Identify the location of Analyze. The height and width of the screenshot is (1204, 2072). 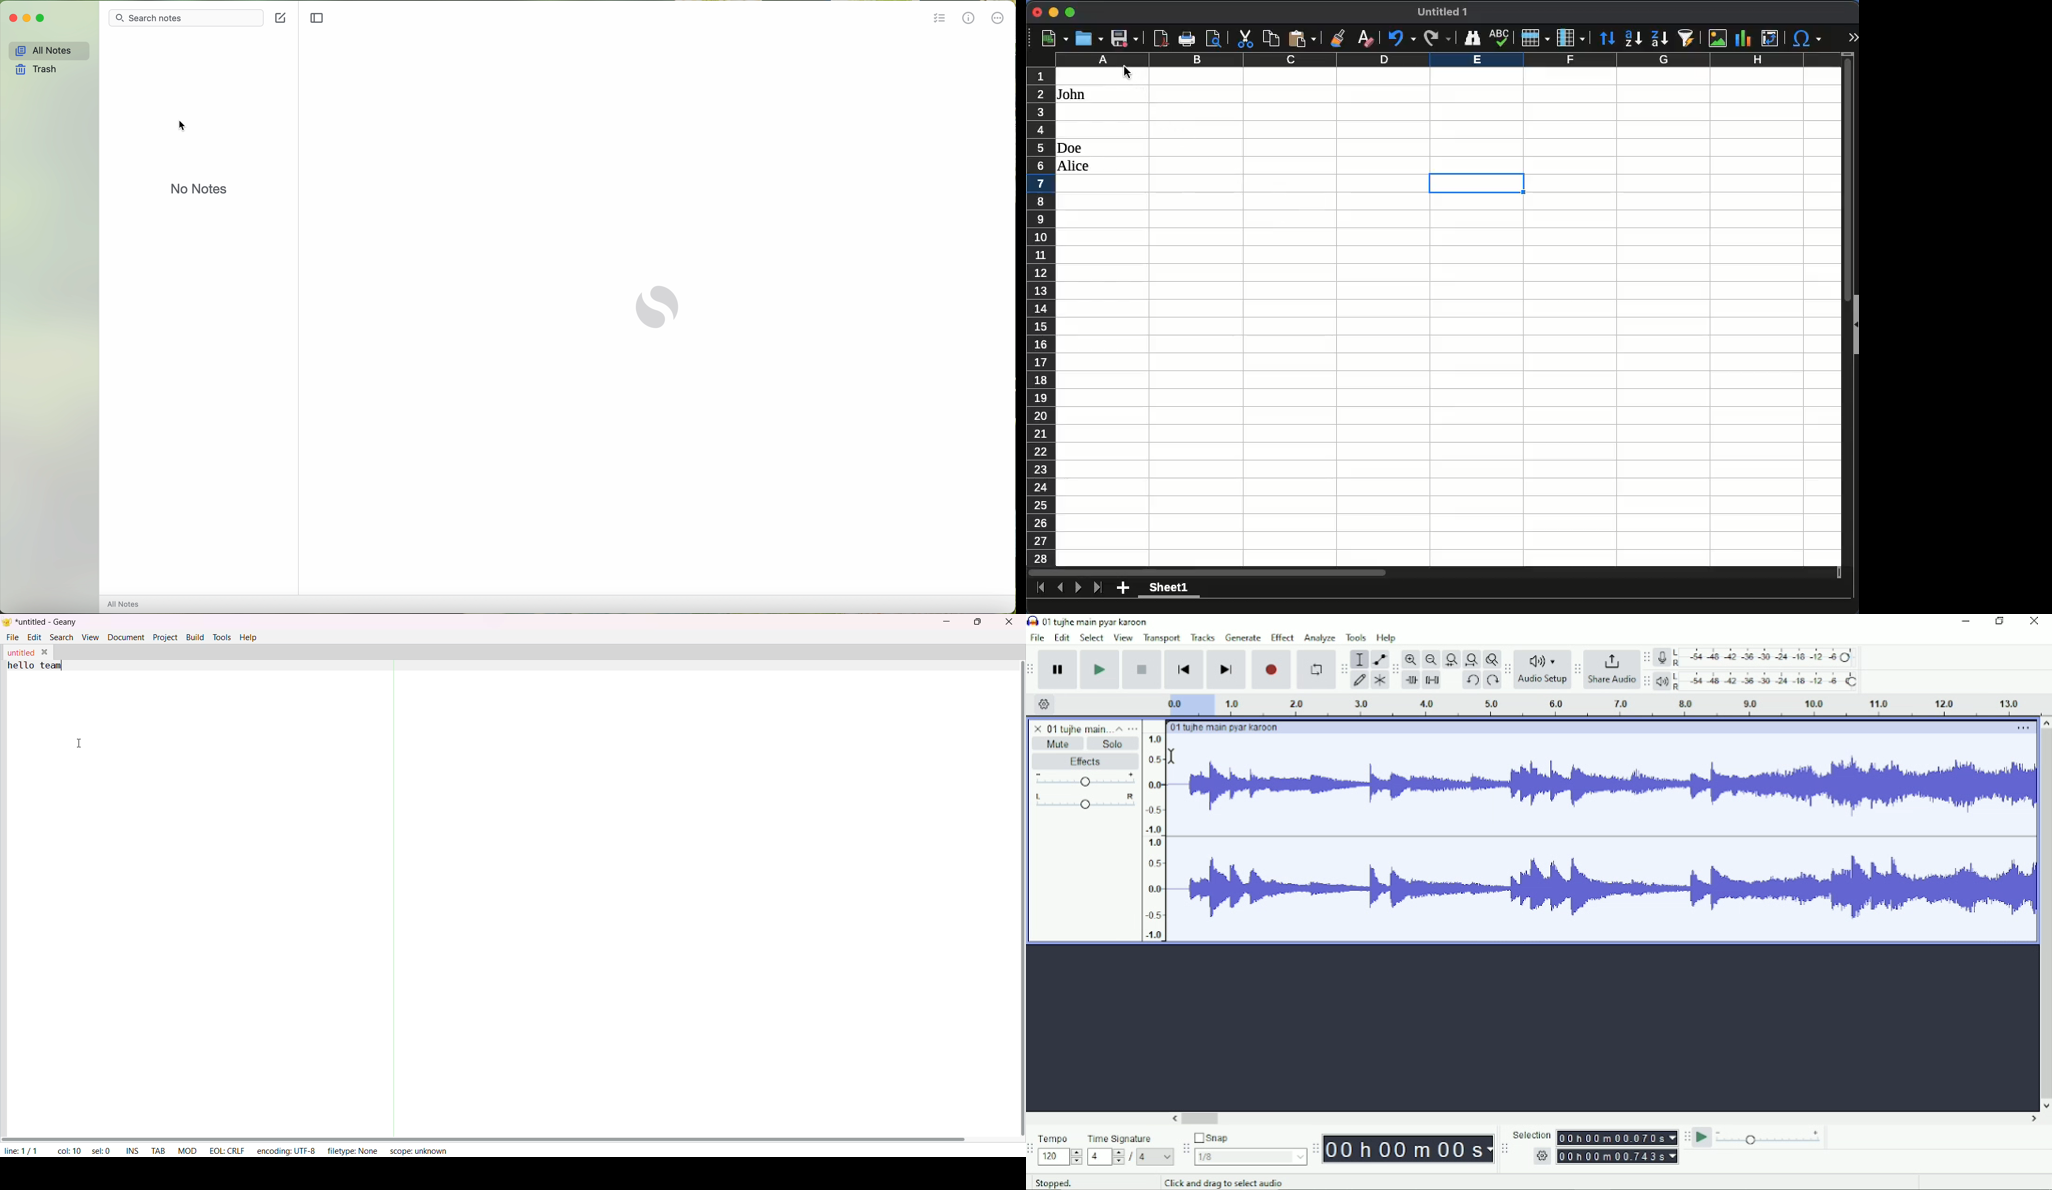
(1319, 639).